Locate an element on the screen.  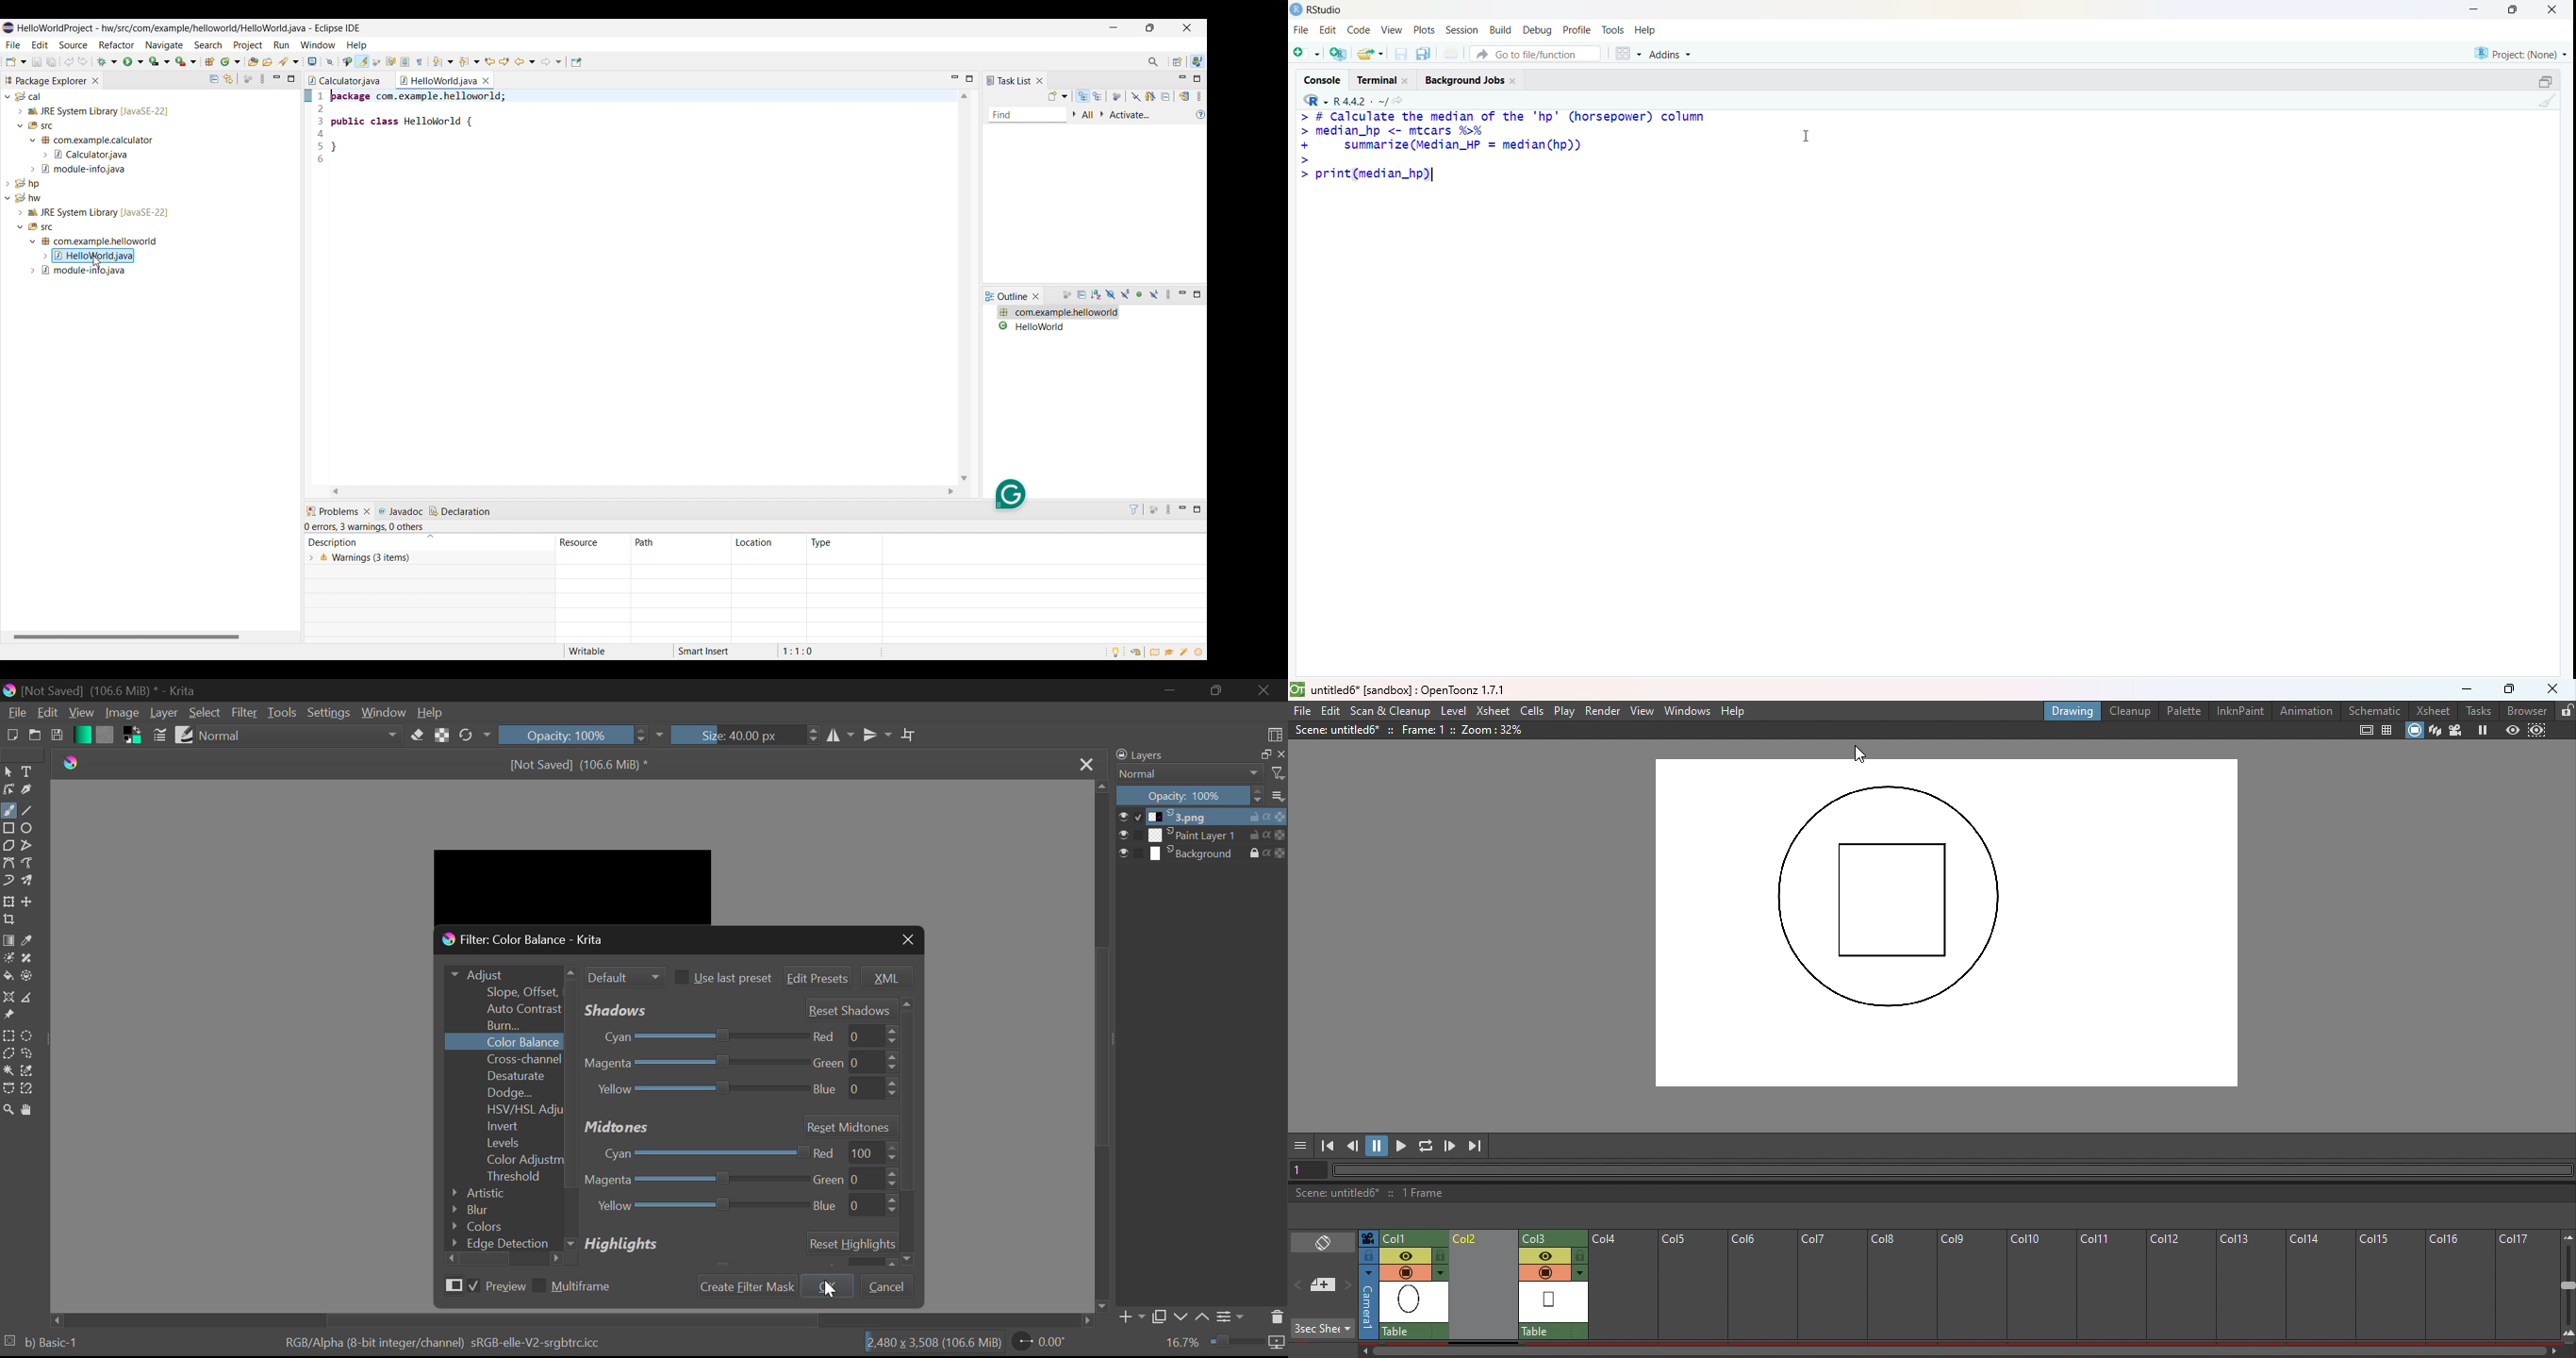
open R file is located at coordinates (1338, 54).